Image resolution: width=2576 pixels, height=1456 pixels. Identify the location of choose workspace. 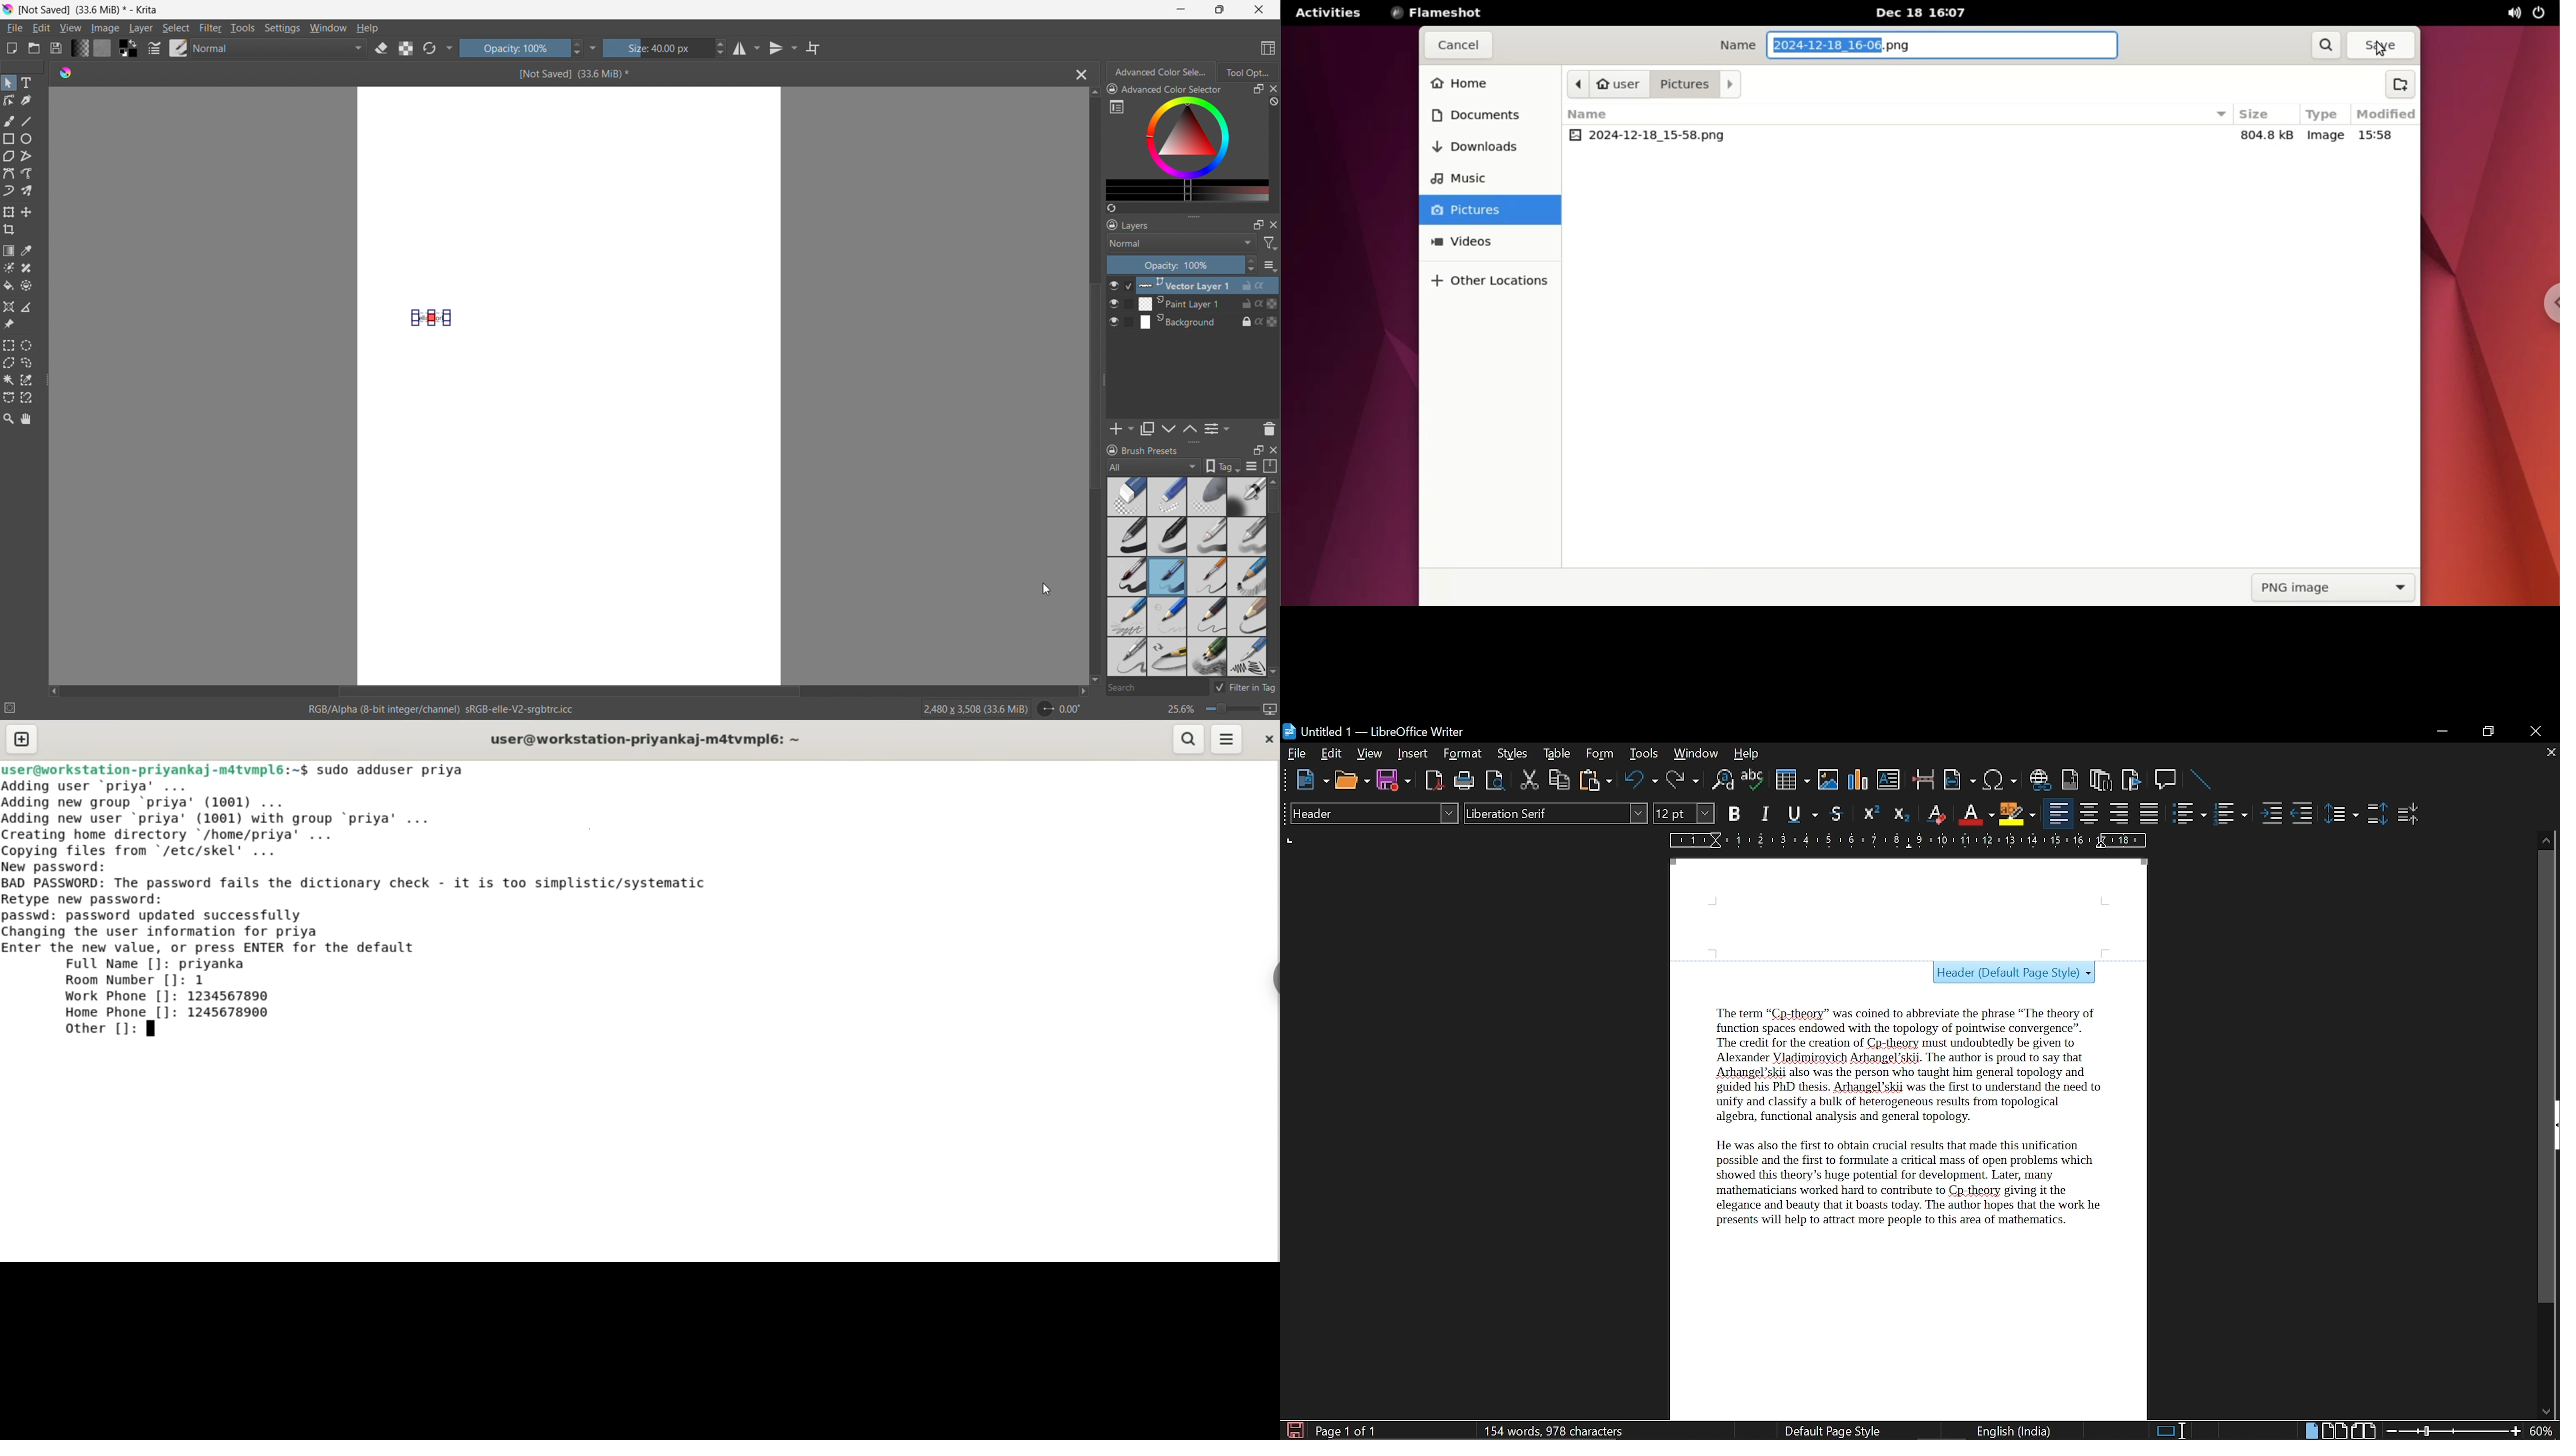
(1267, 49).